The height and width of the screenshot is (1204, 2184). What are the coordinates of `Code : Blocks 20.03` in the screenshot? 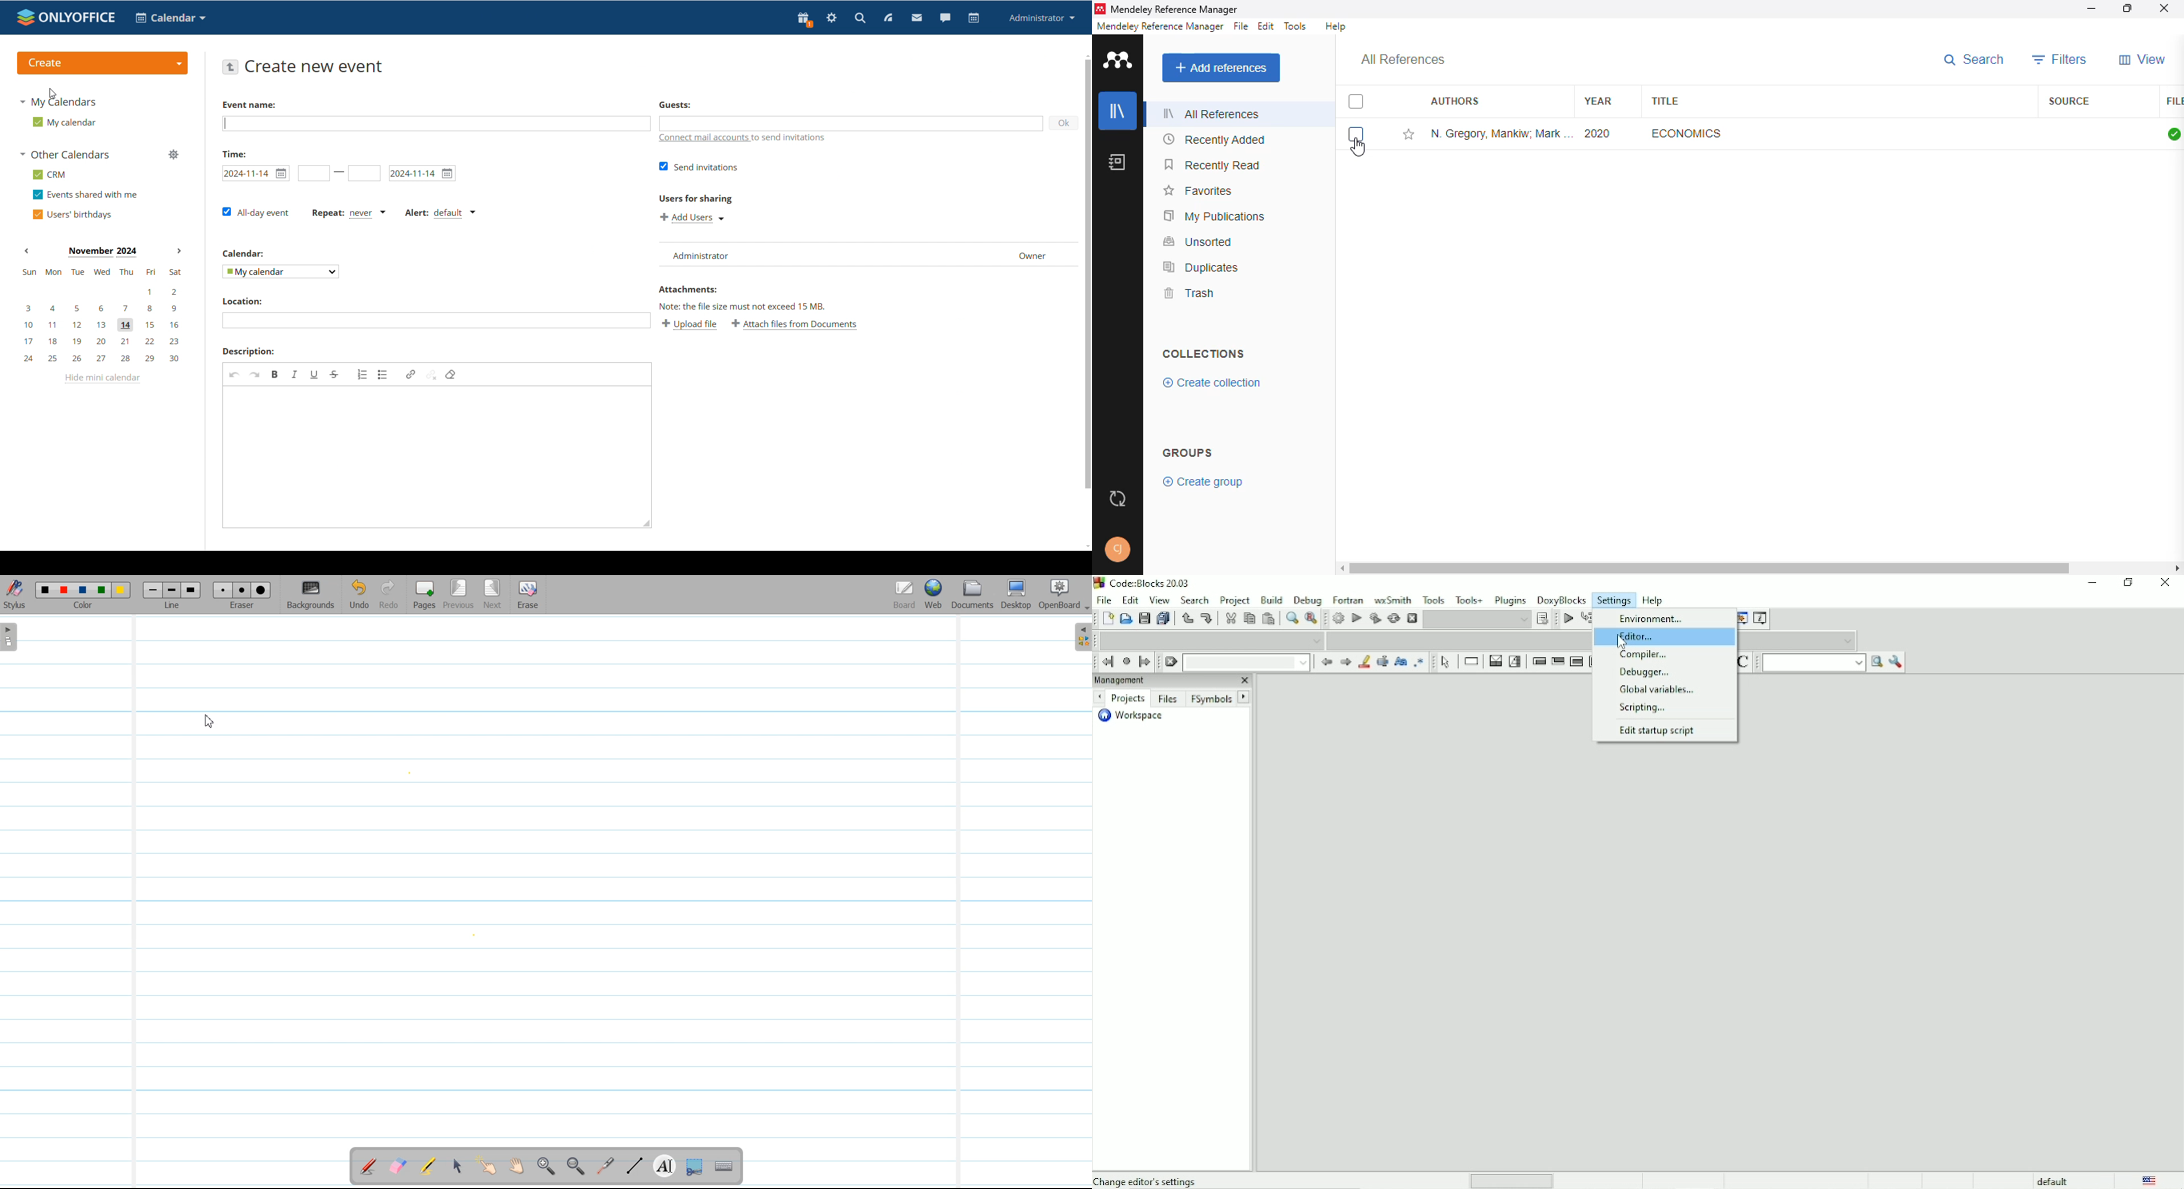 It's located at (1145, 582).